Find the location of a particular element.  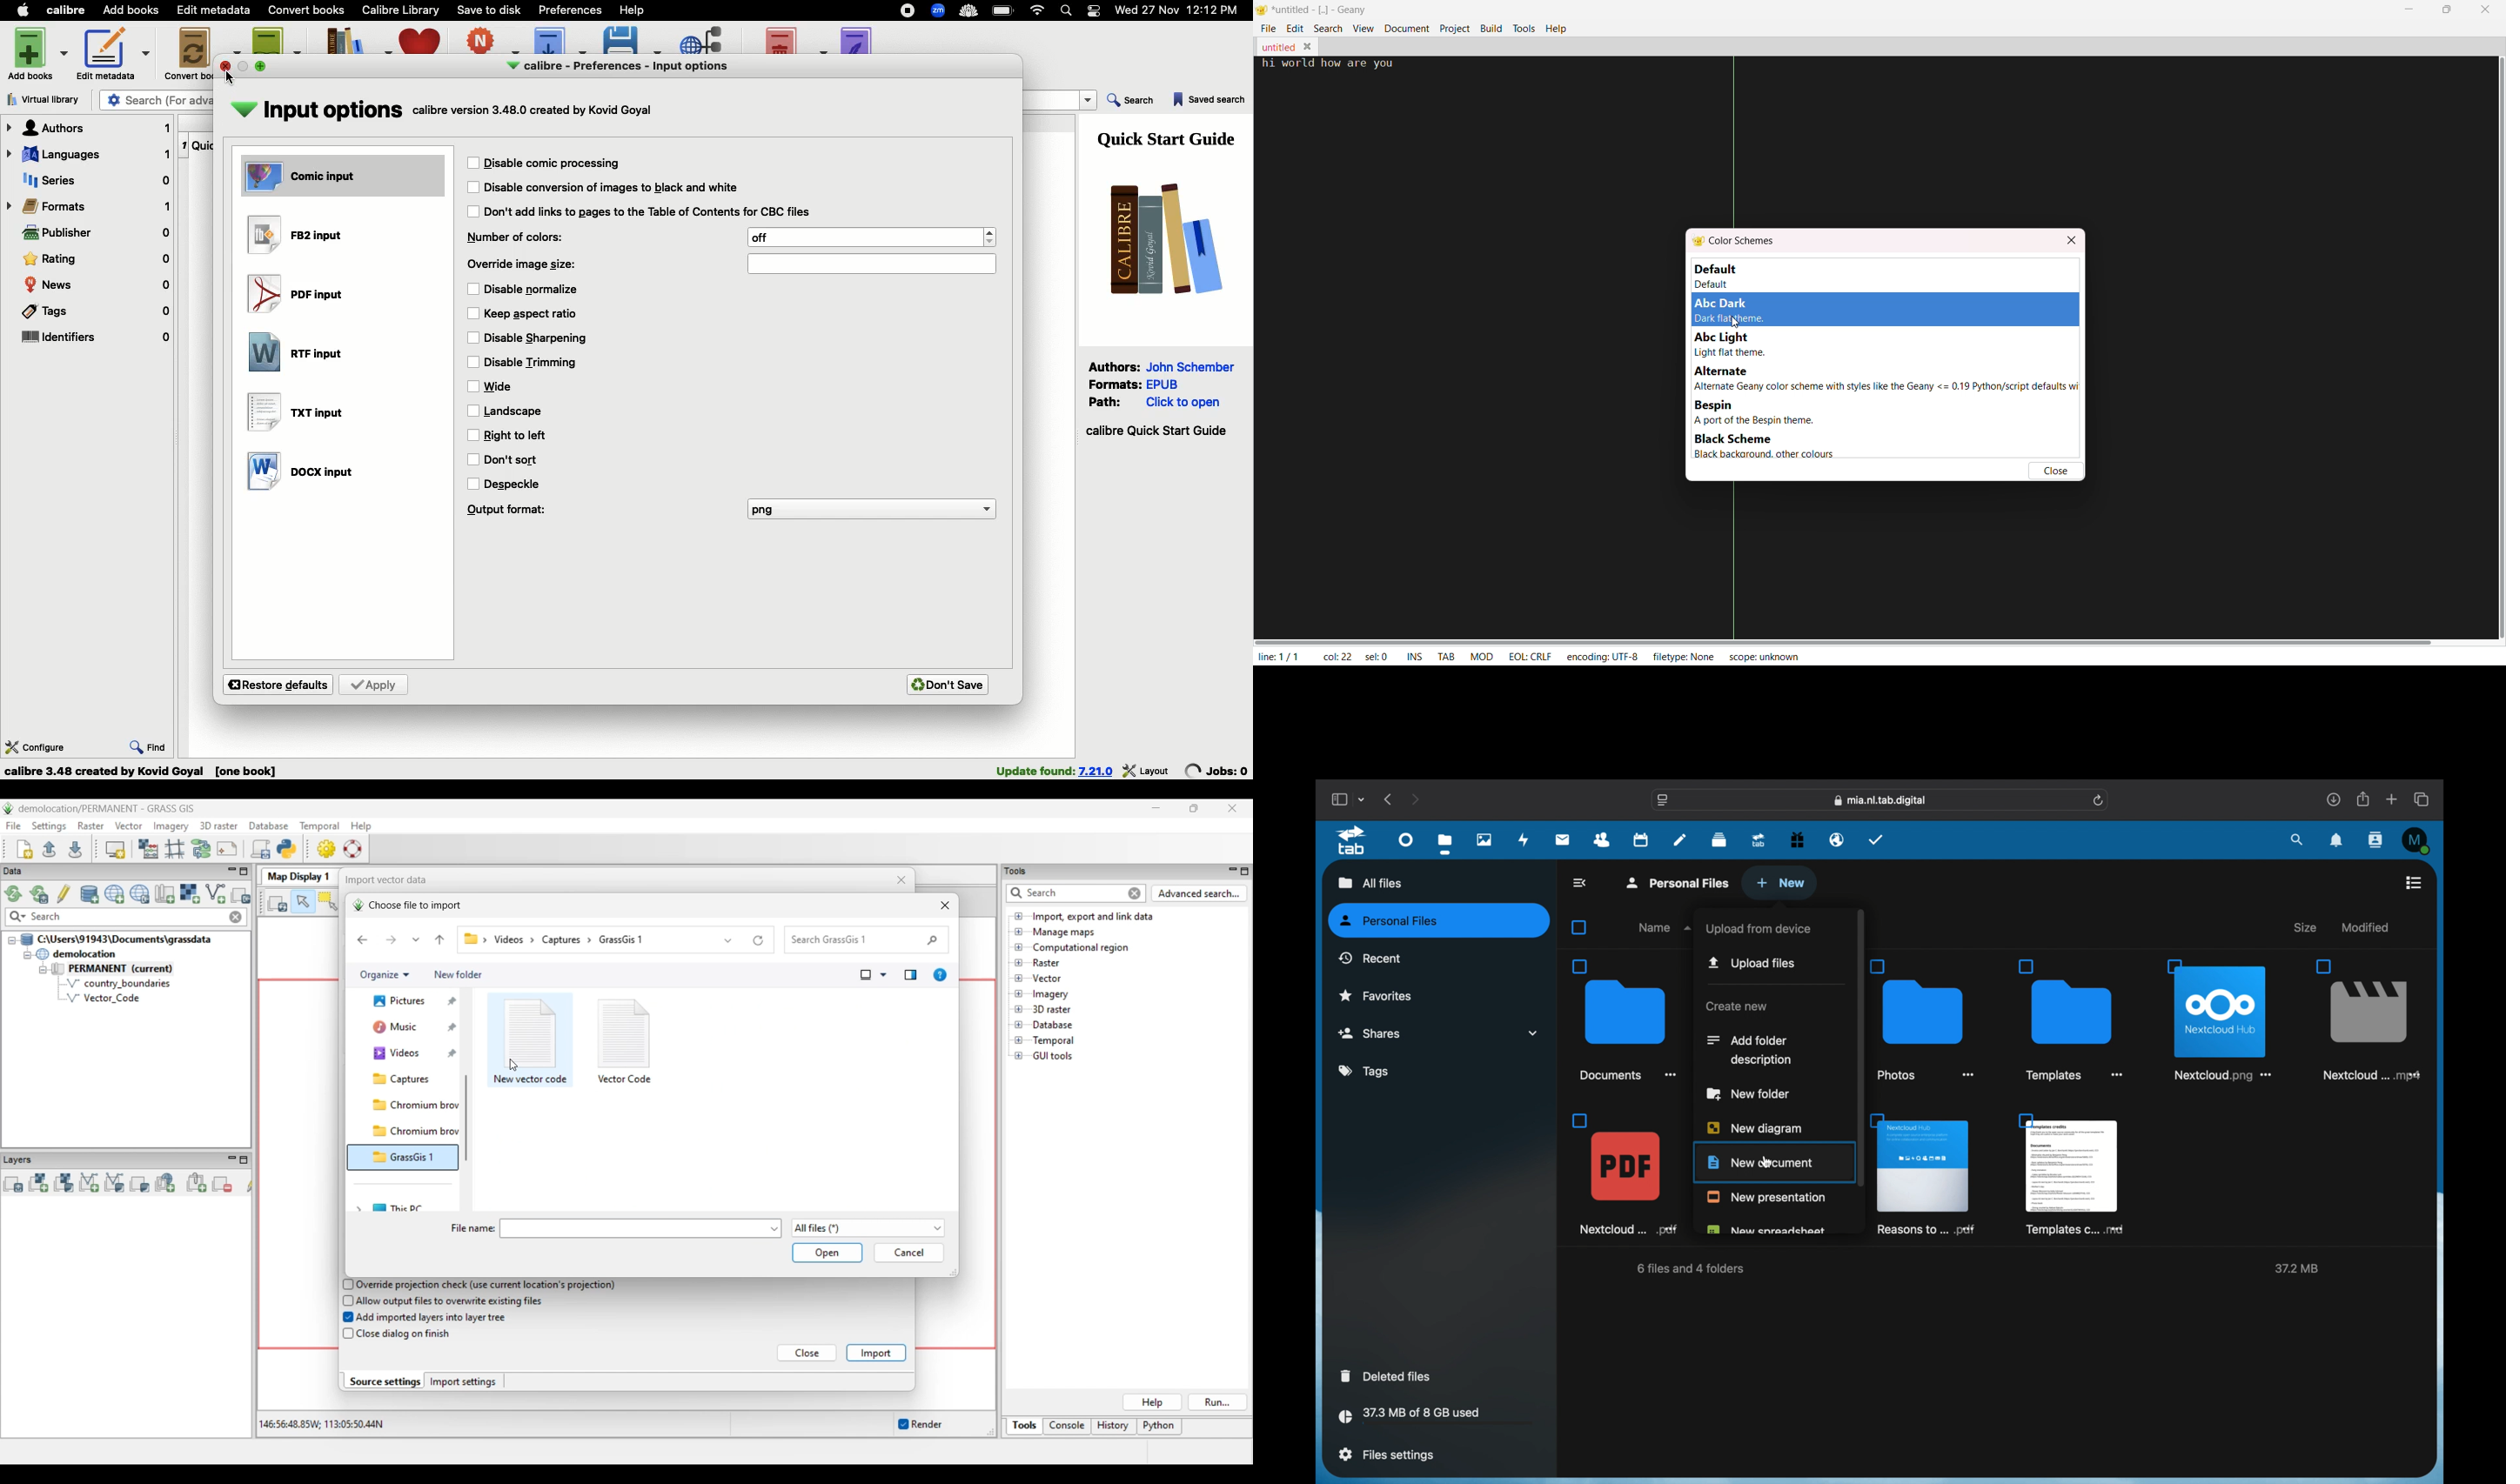

Click to open Computational region is located at coordinates (1019, 947).